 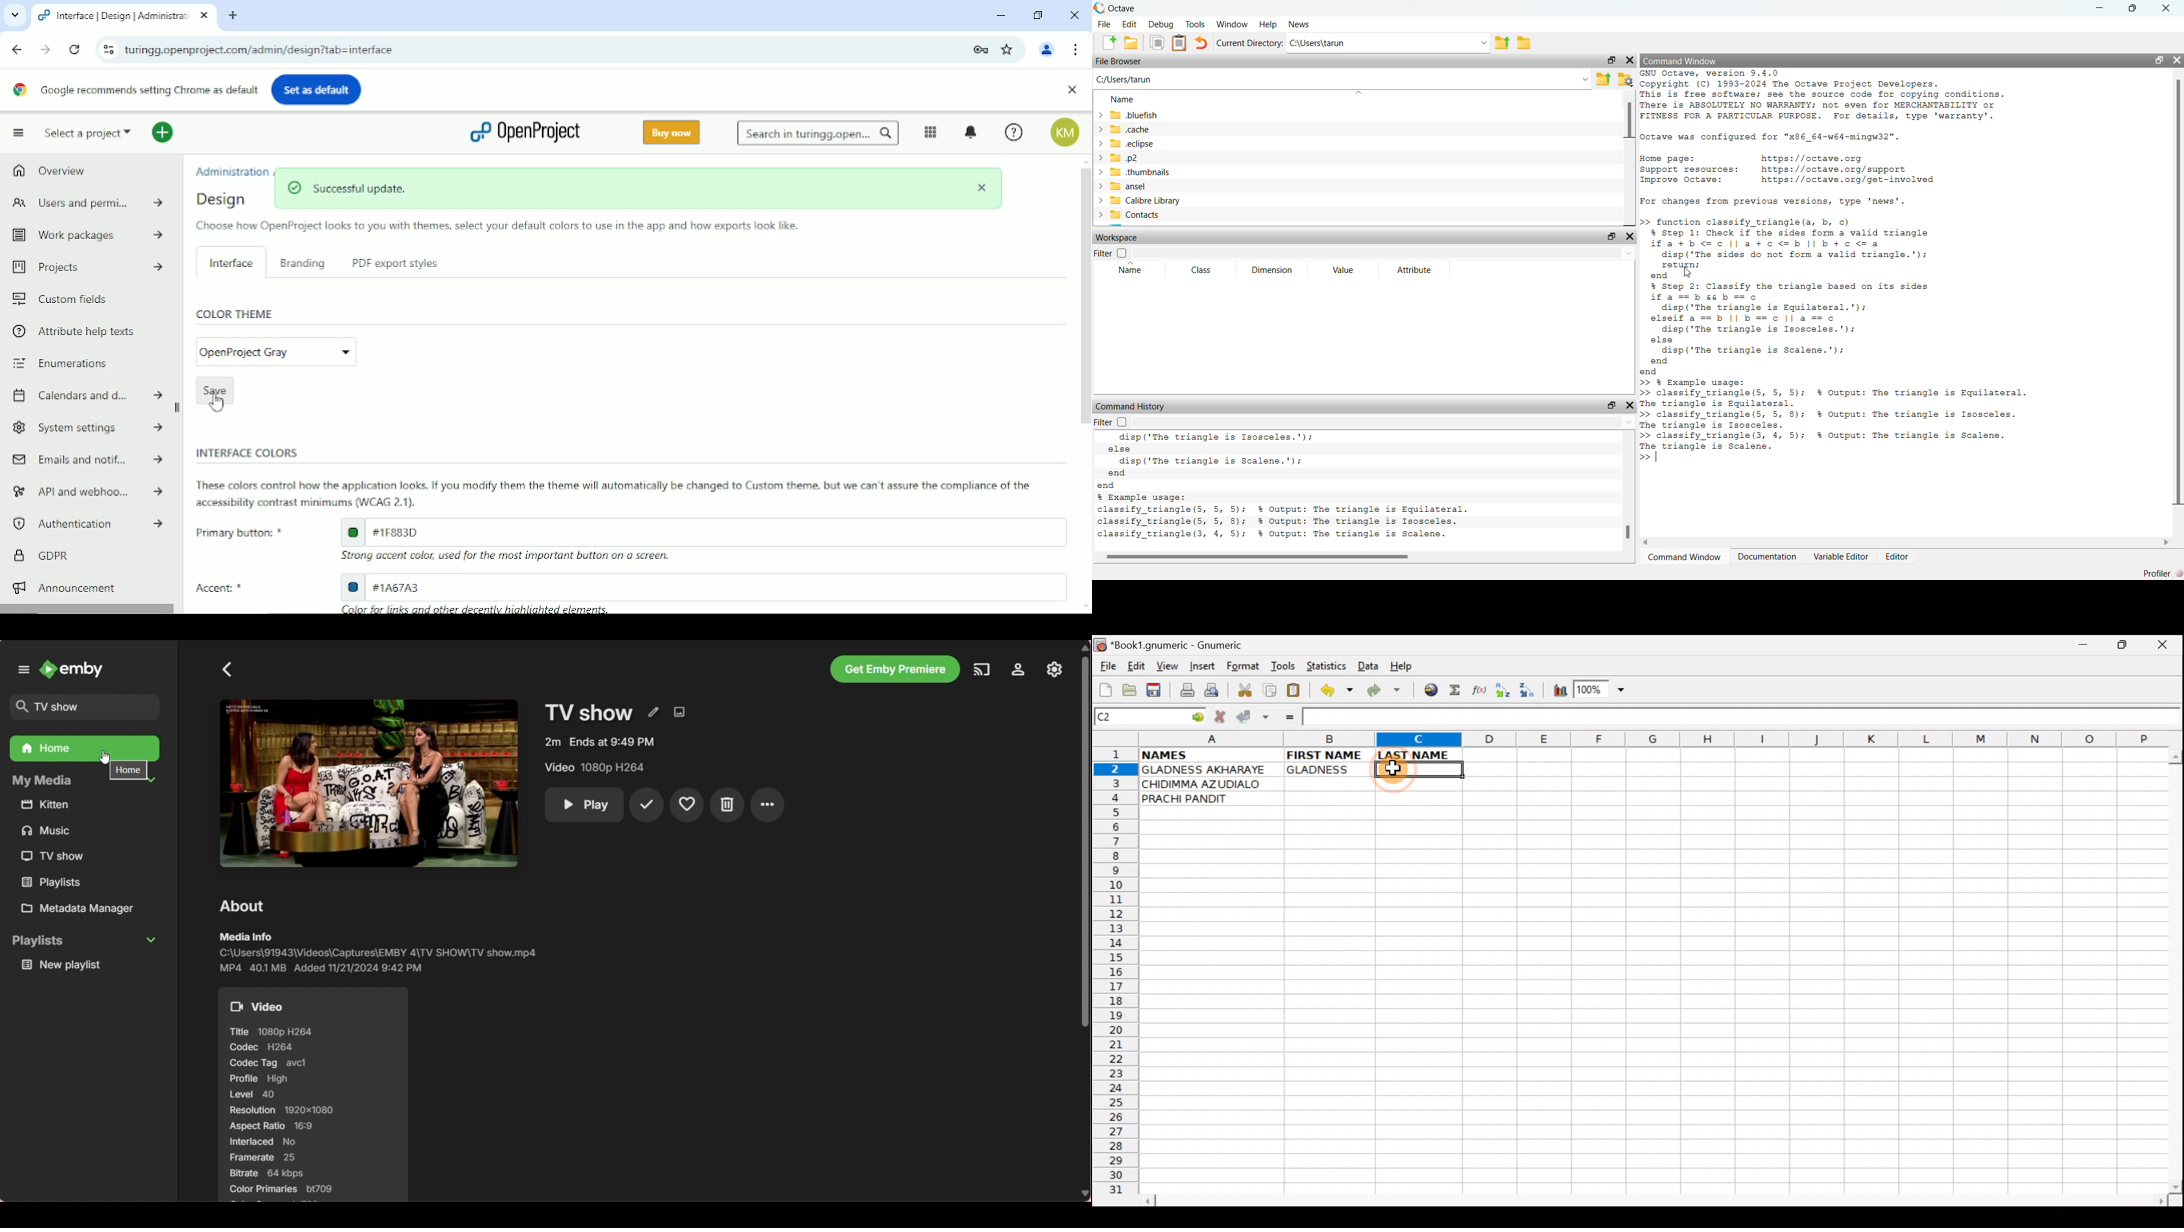 I want to click on Title 1080p H264
Codec H264

Codec Tag avcl
Profile High
[7]

Resolution 1920x1080
Aspect Ratio 16:9
Interlaced No
Framerate 25
Bitrate 64 kbps
Color Primaries bt709, so click(x=293, y=1114).